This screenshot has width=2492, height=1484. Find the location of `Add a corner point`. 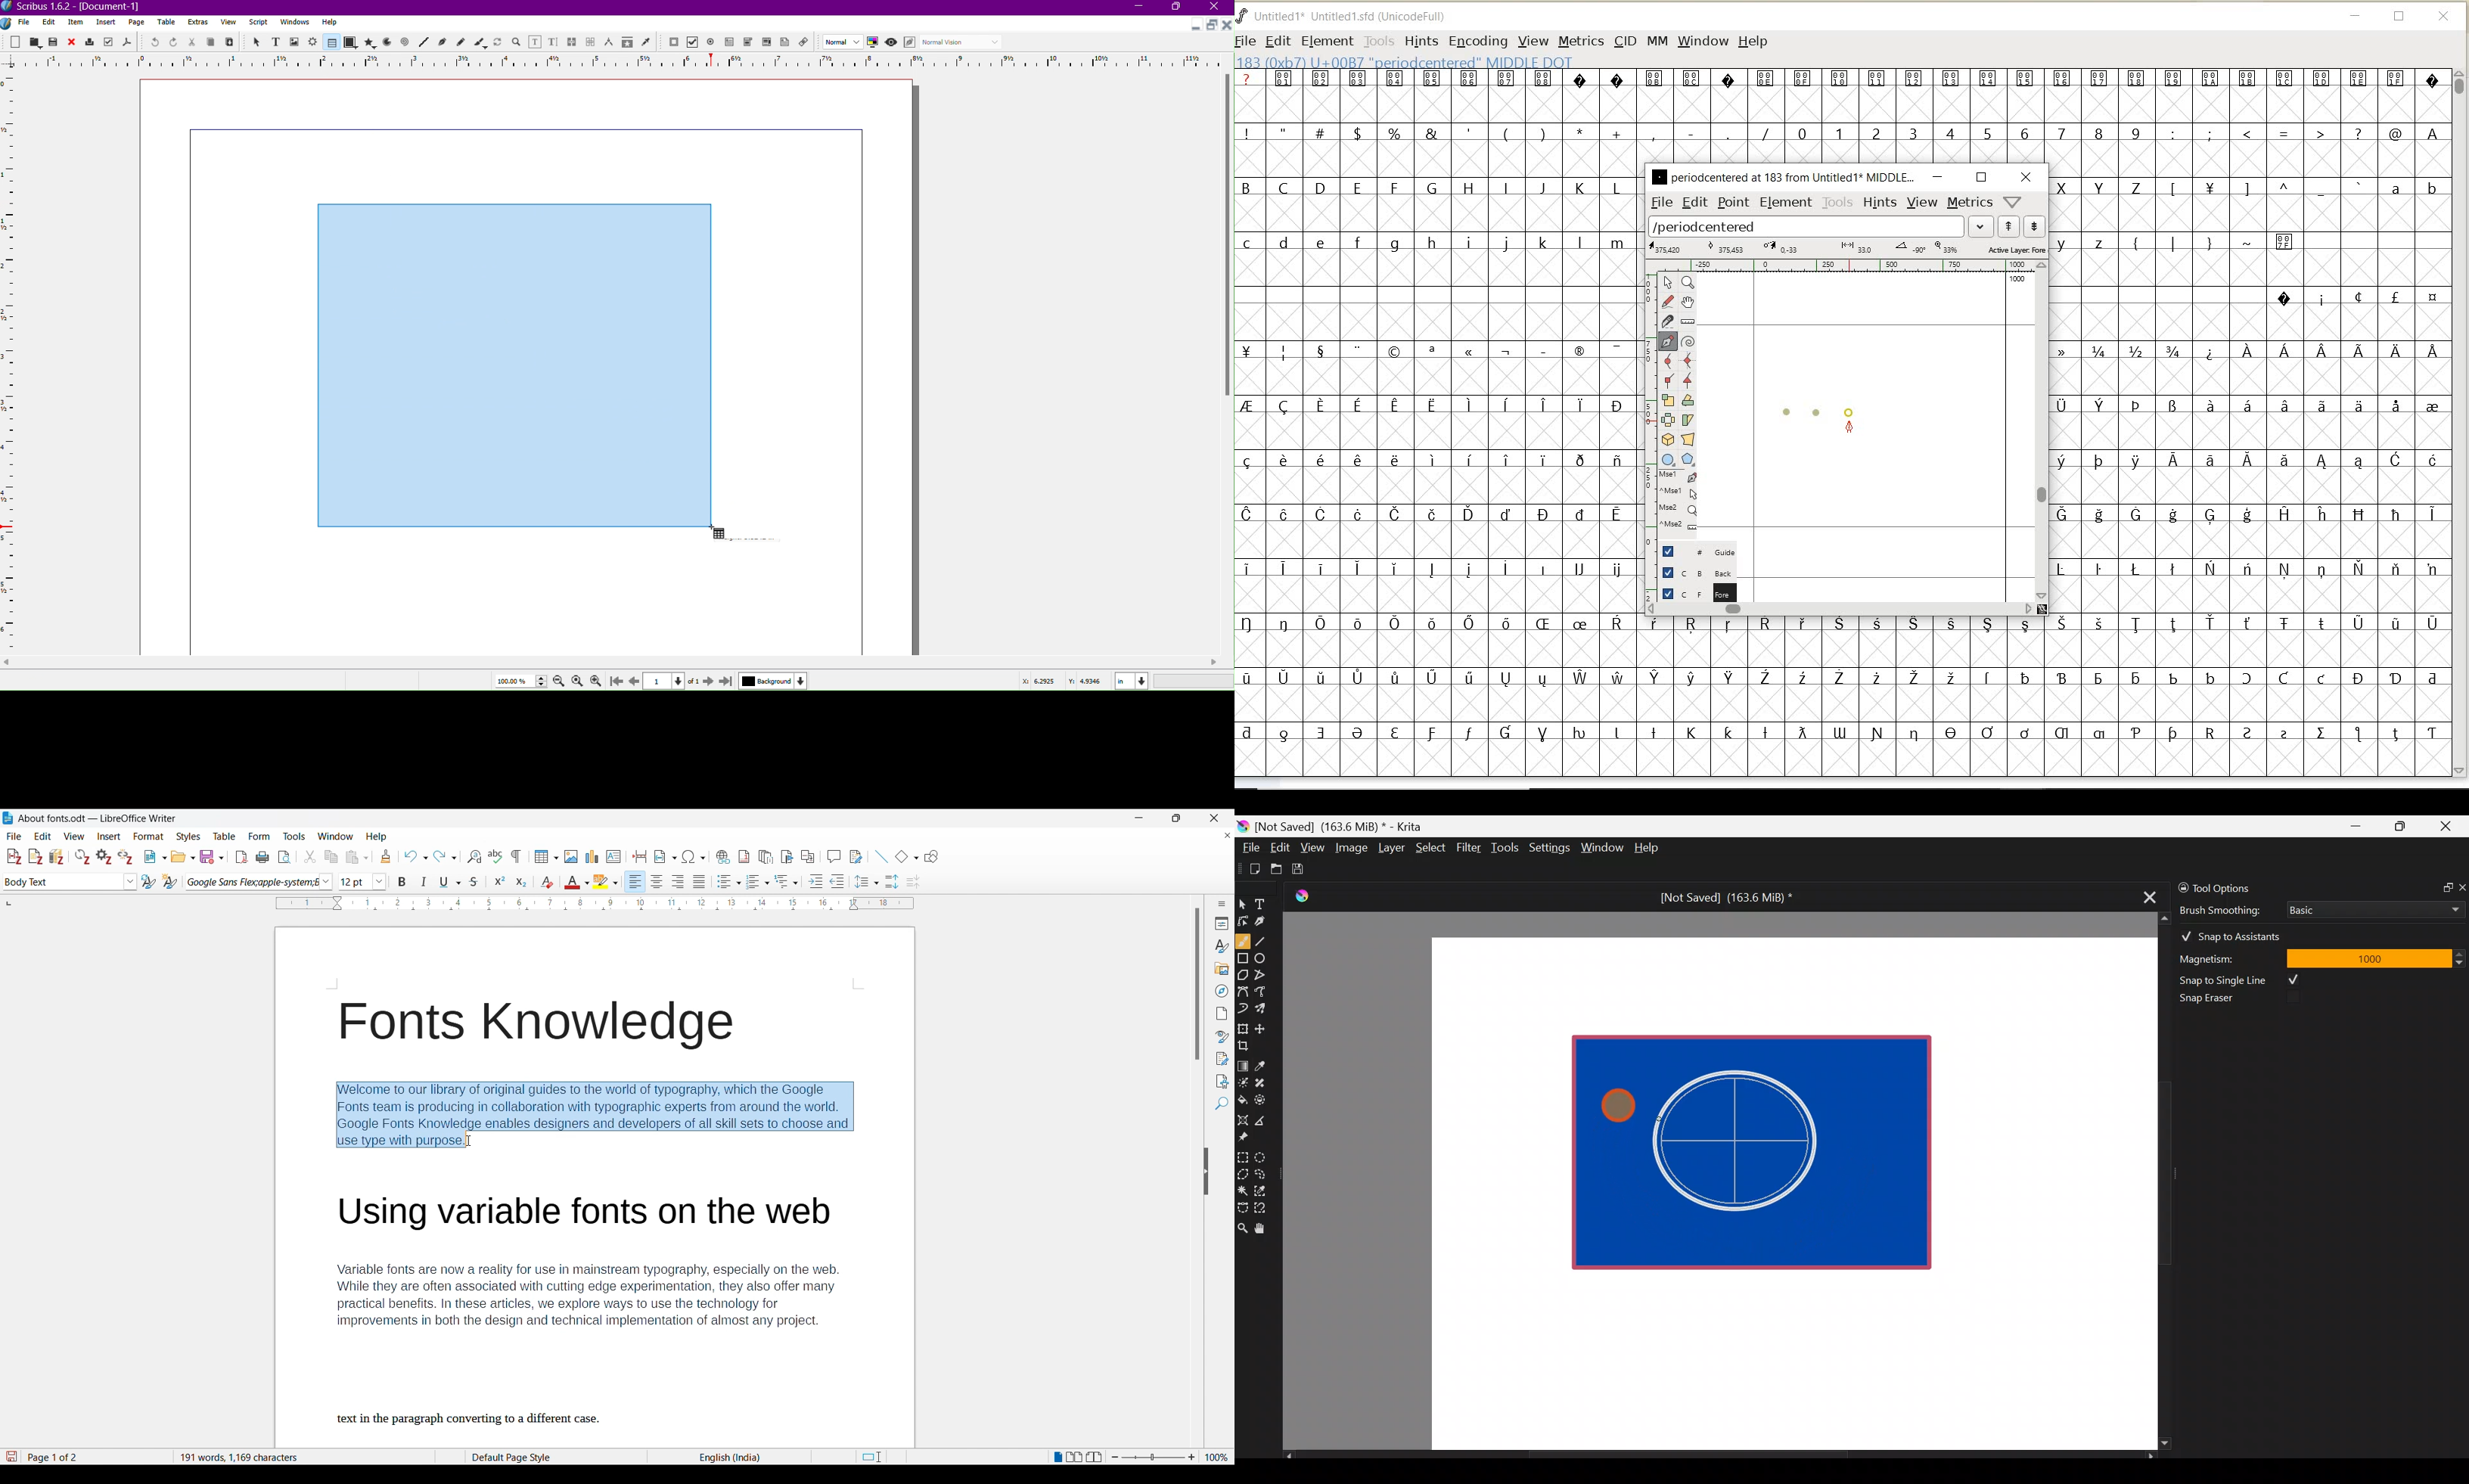

Add a corner point is located at coordinates (1667, 380).